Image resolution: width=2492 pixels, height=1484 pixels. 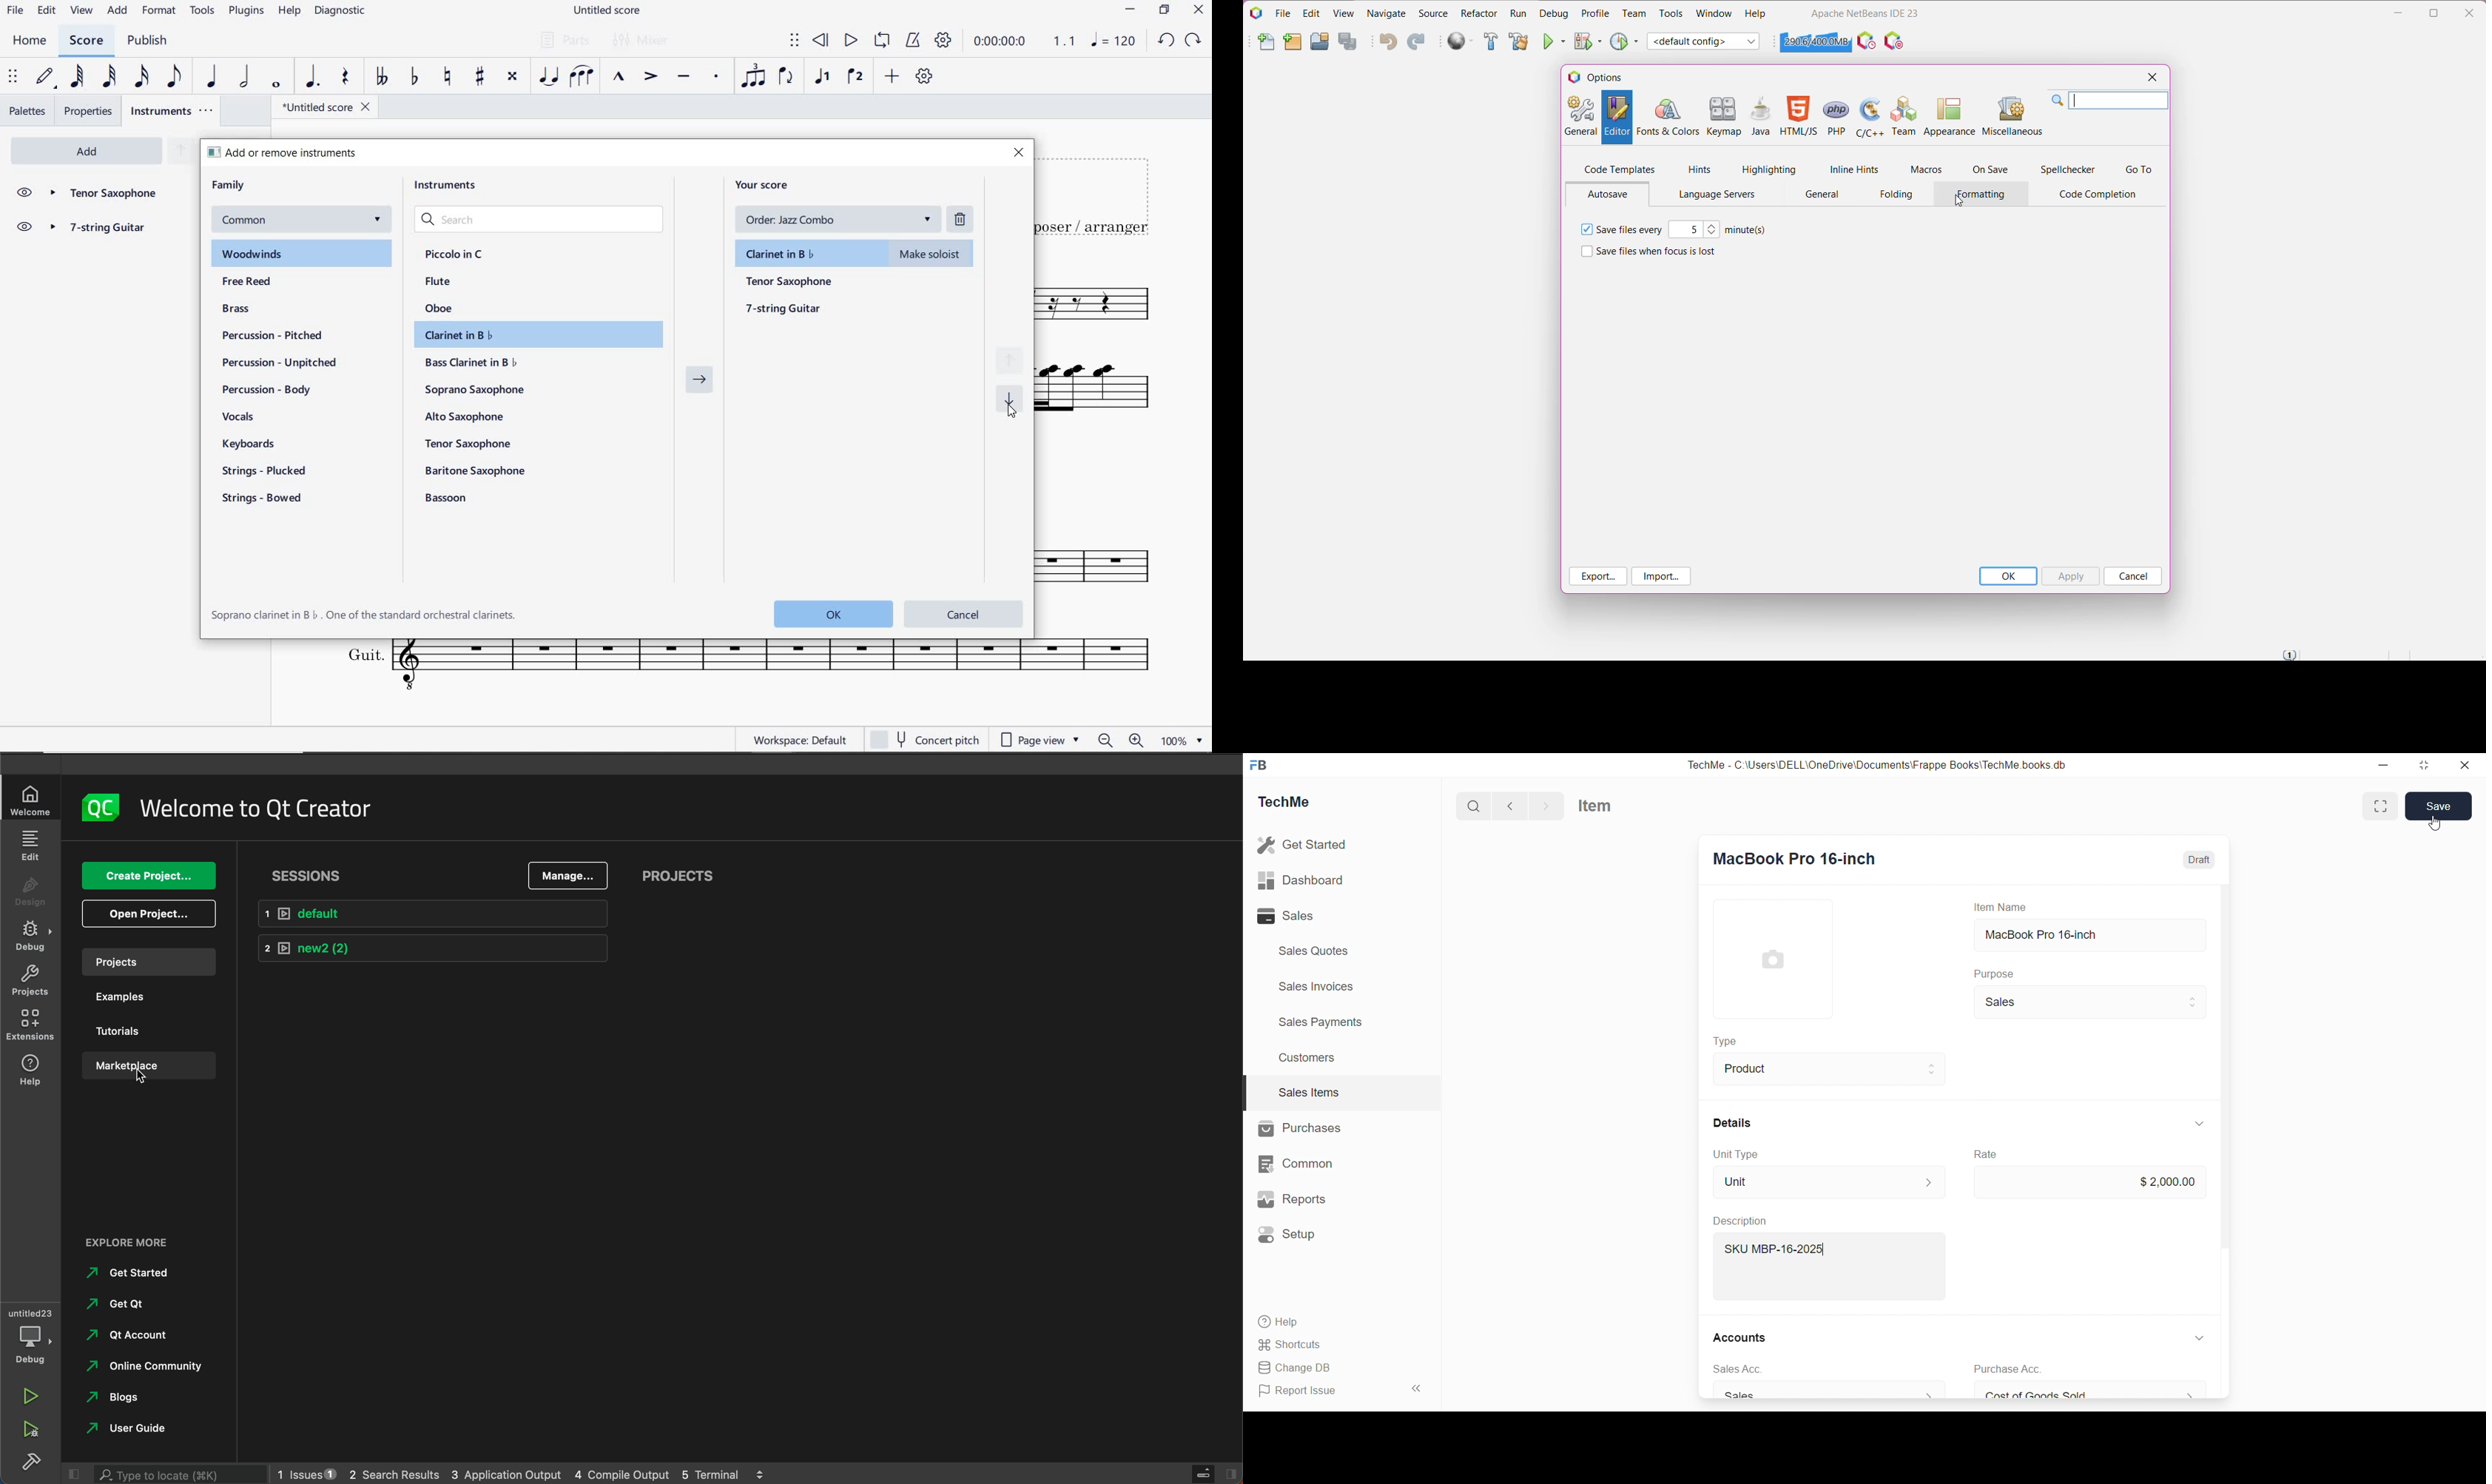 I want to click on PLAYBACK SETTINGS, so click(x=941, y=41).